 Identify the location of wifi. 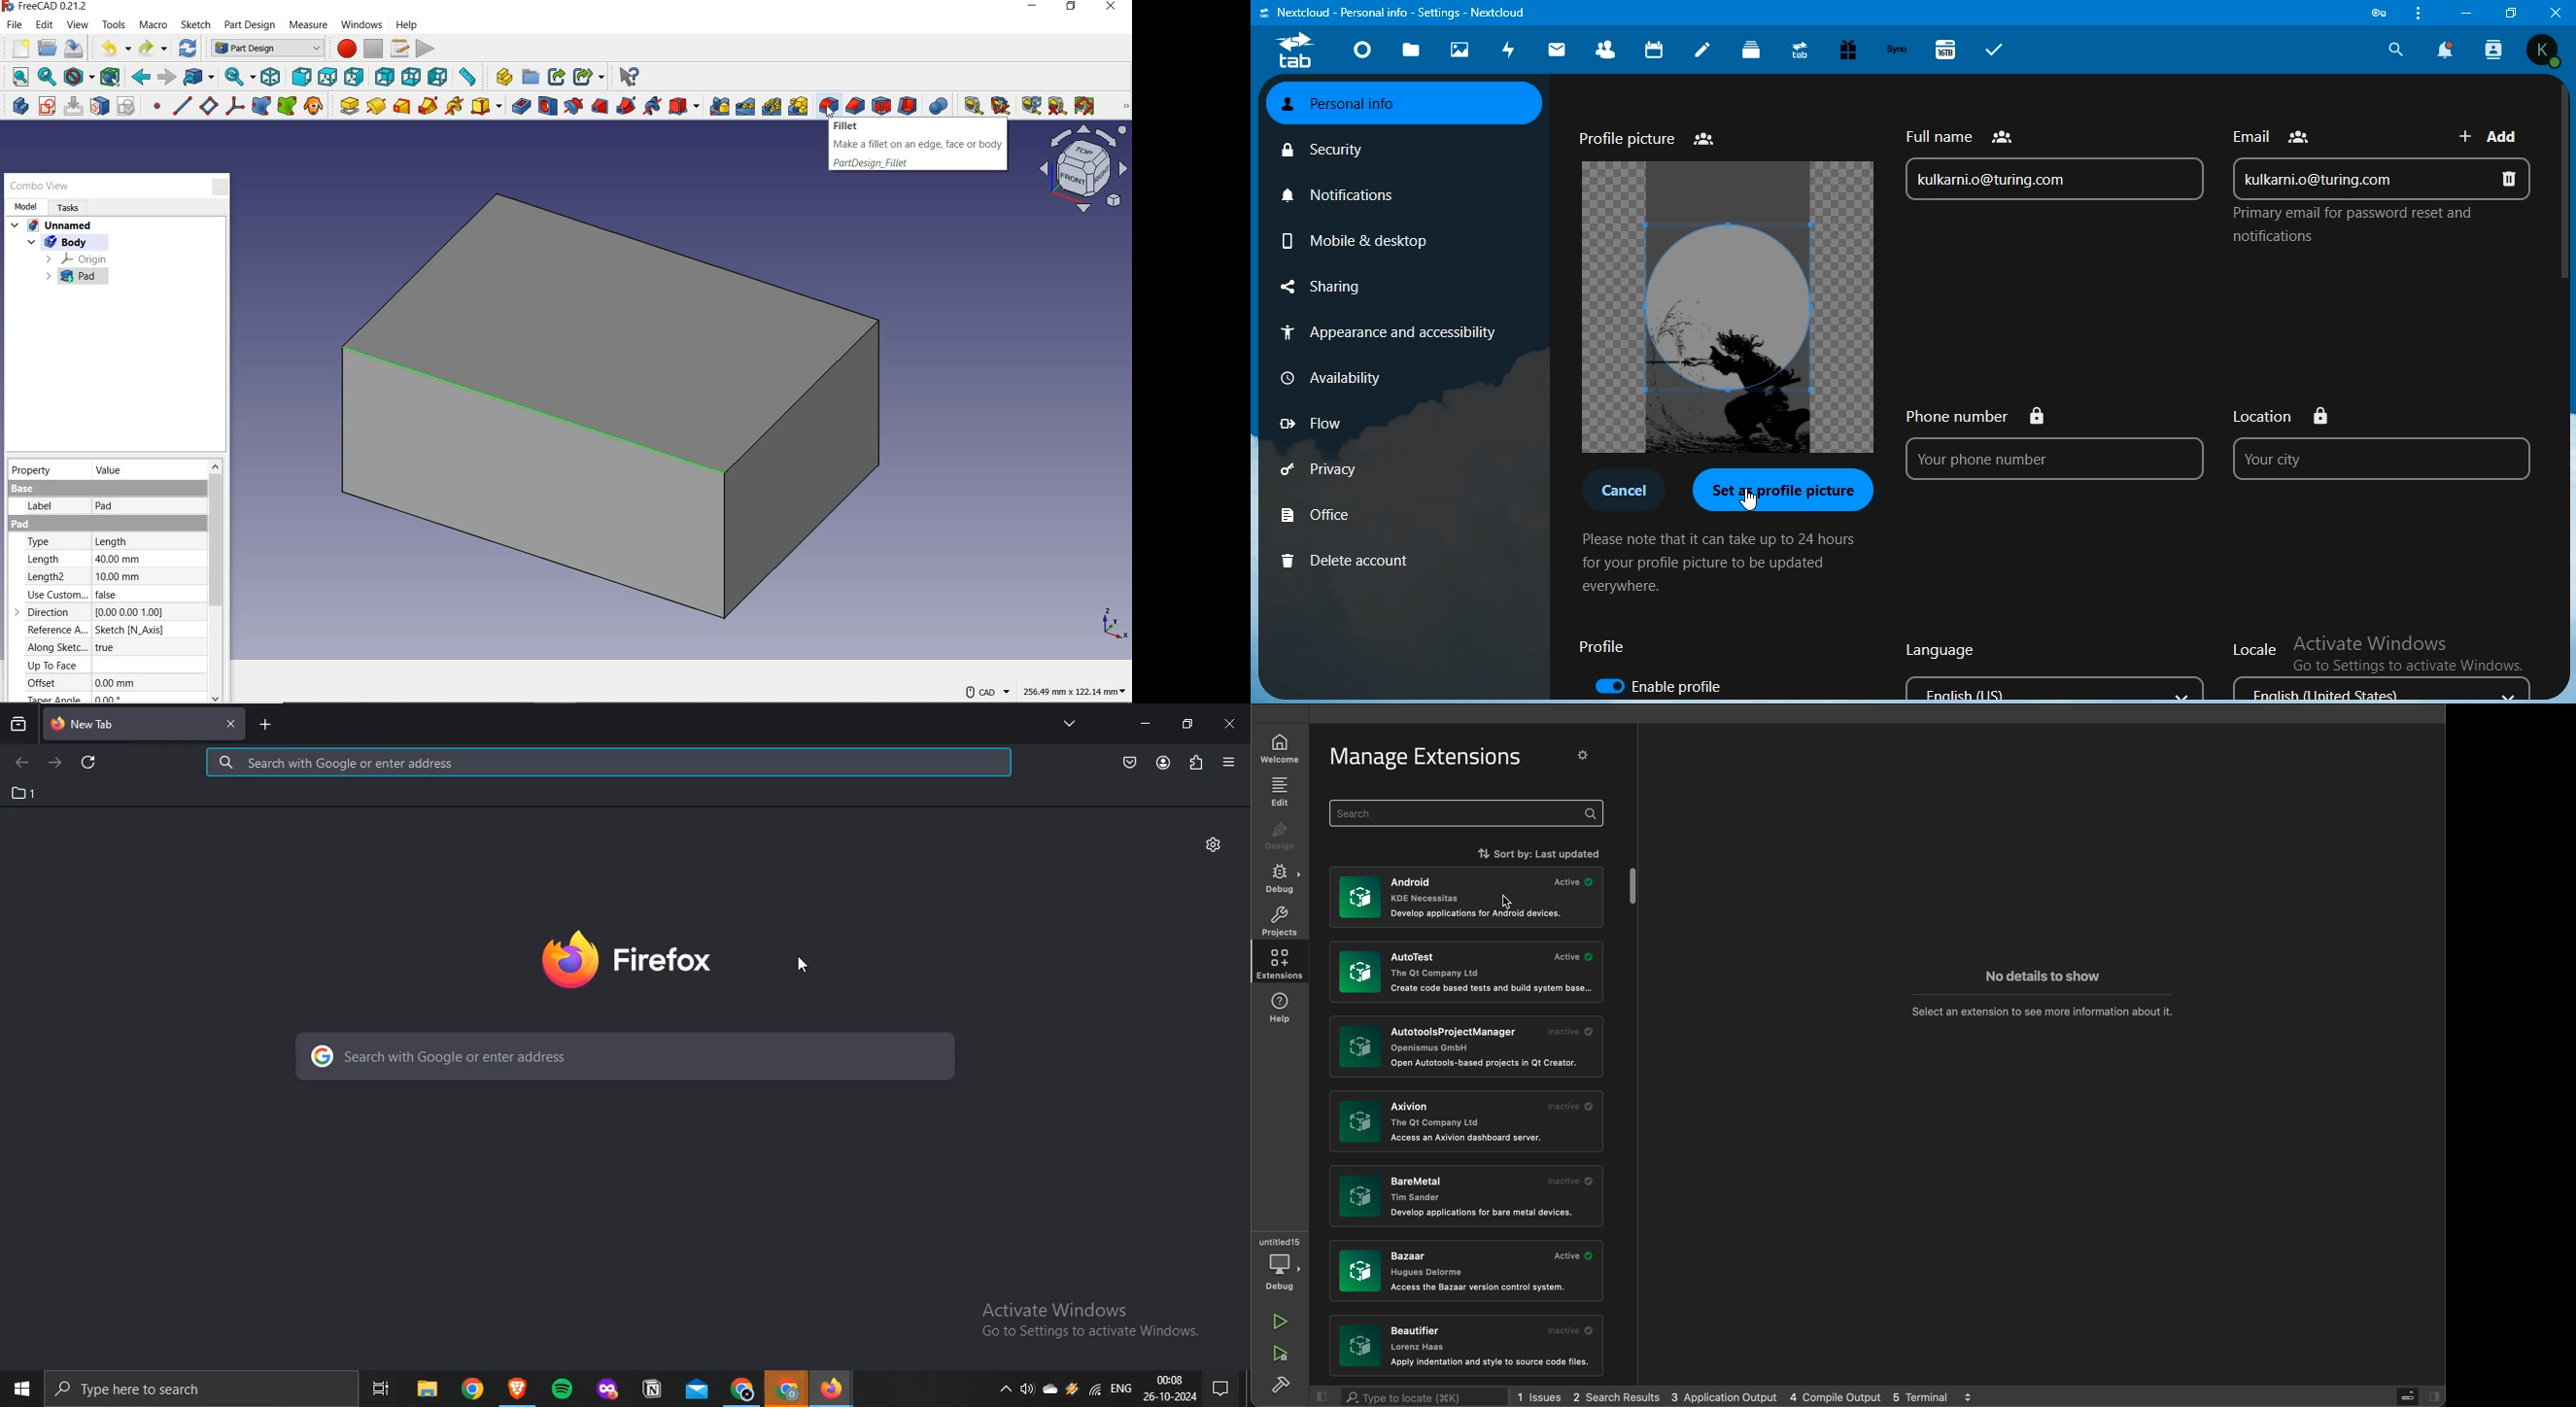
(1096, 1392).